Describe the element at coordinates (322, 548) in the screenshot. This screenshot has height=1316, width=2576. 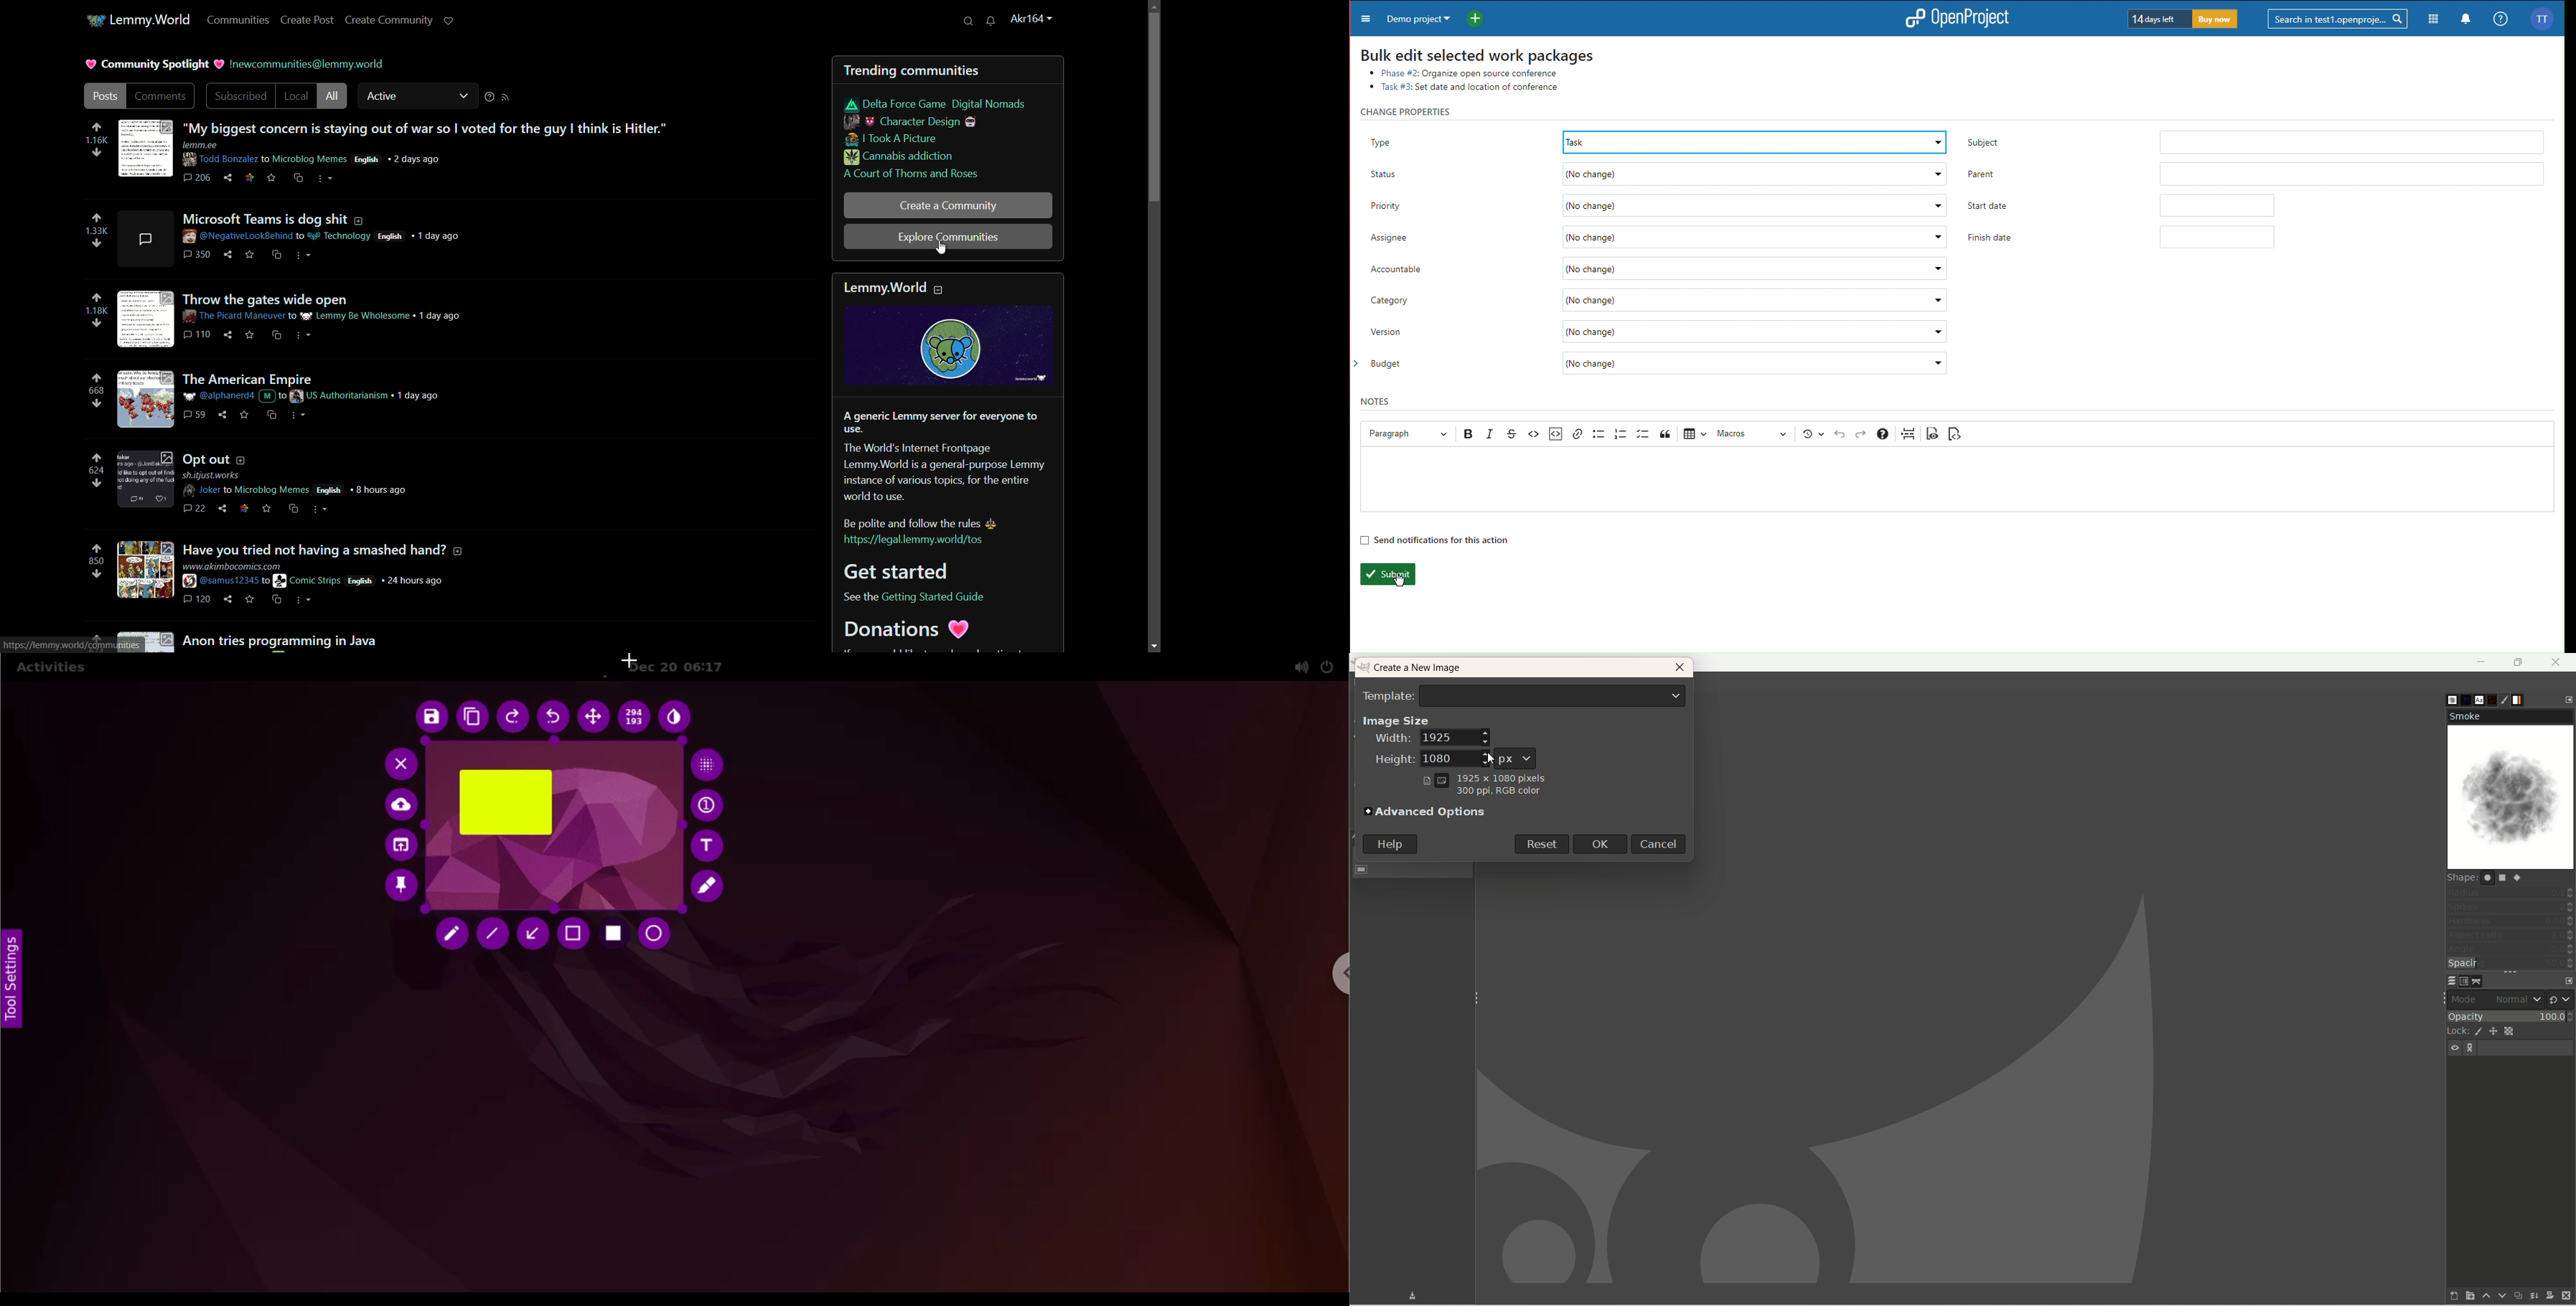
I see `post-6` at that location.